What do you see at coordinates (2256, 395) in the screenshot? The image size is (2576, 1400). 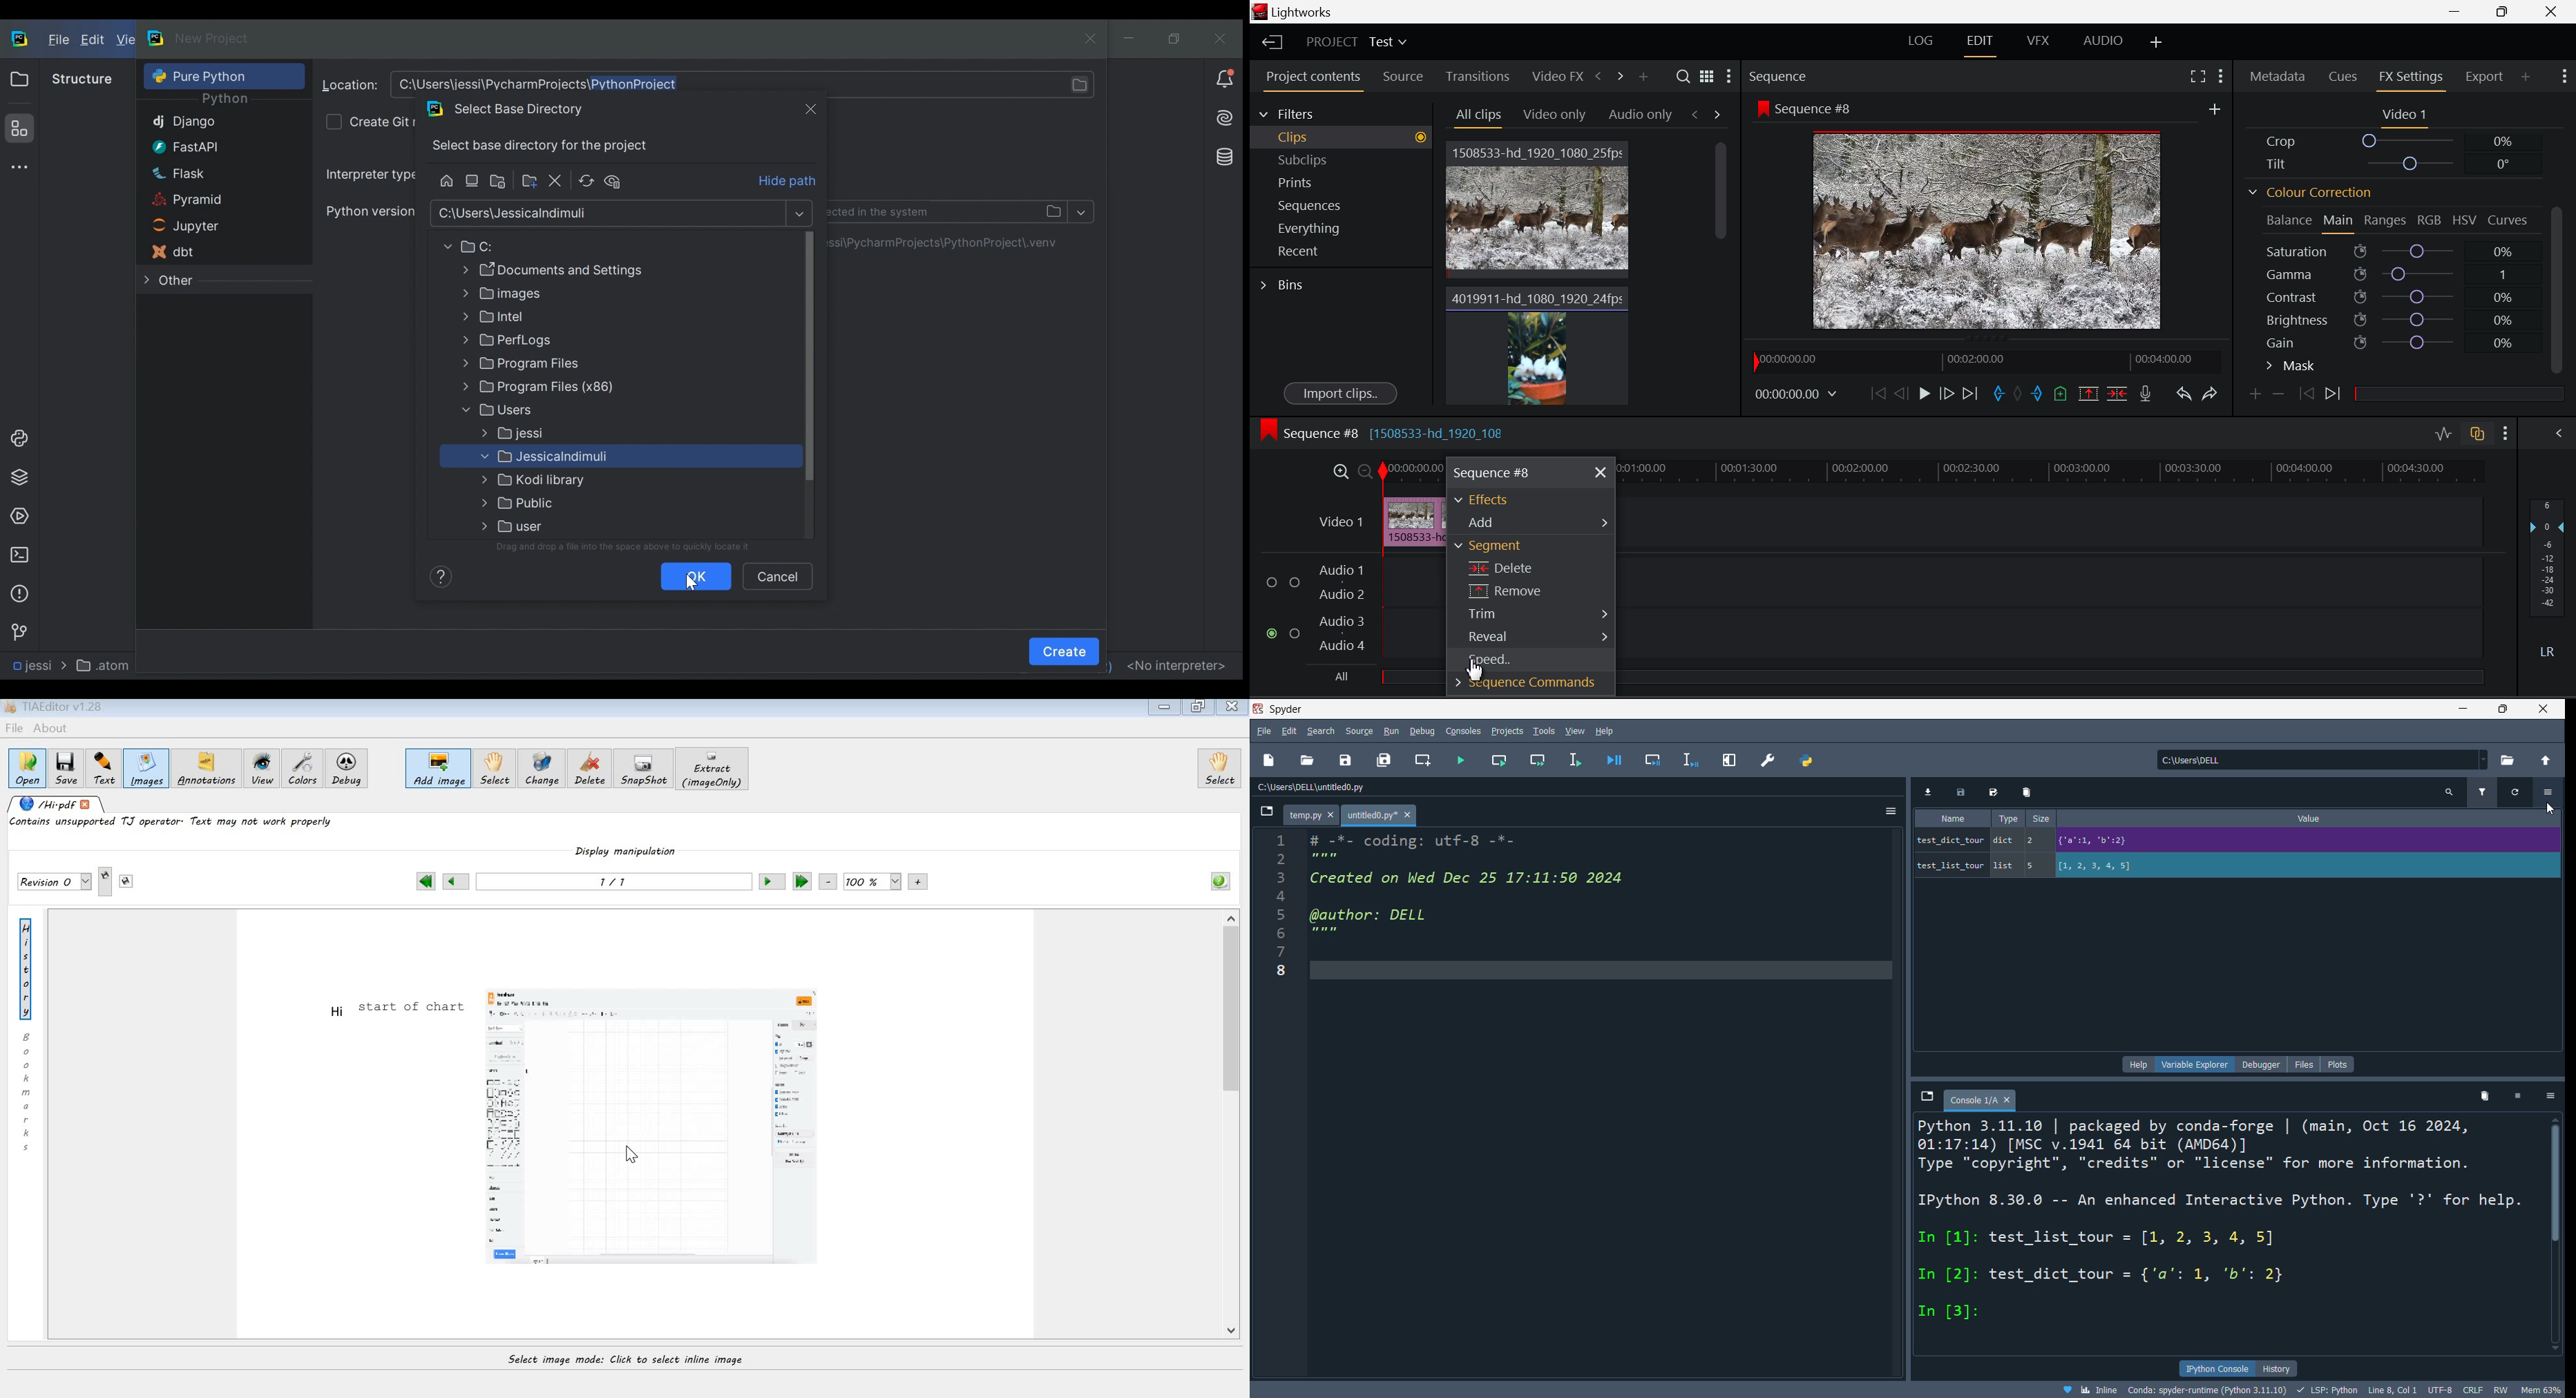 I see `Add Keyframe` at bounding box center [2256, 395].